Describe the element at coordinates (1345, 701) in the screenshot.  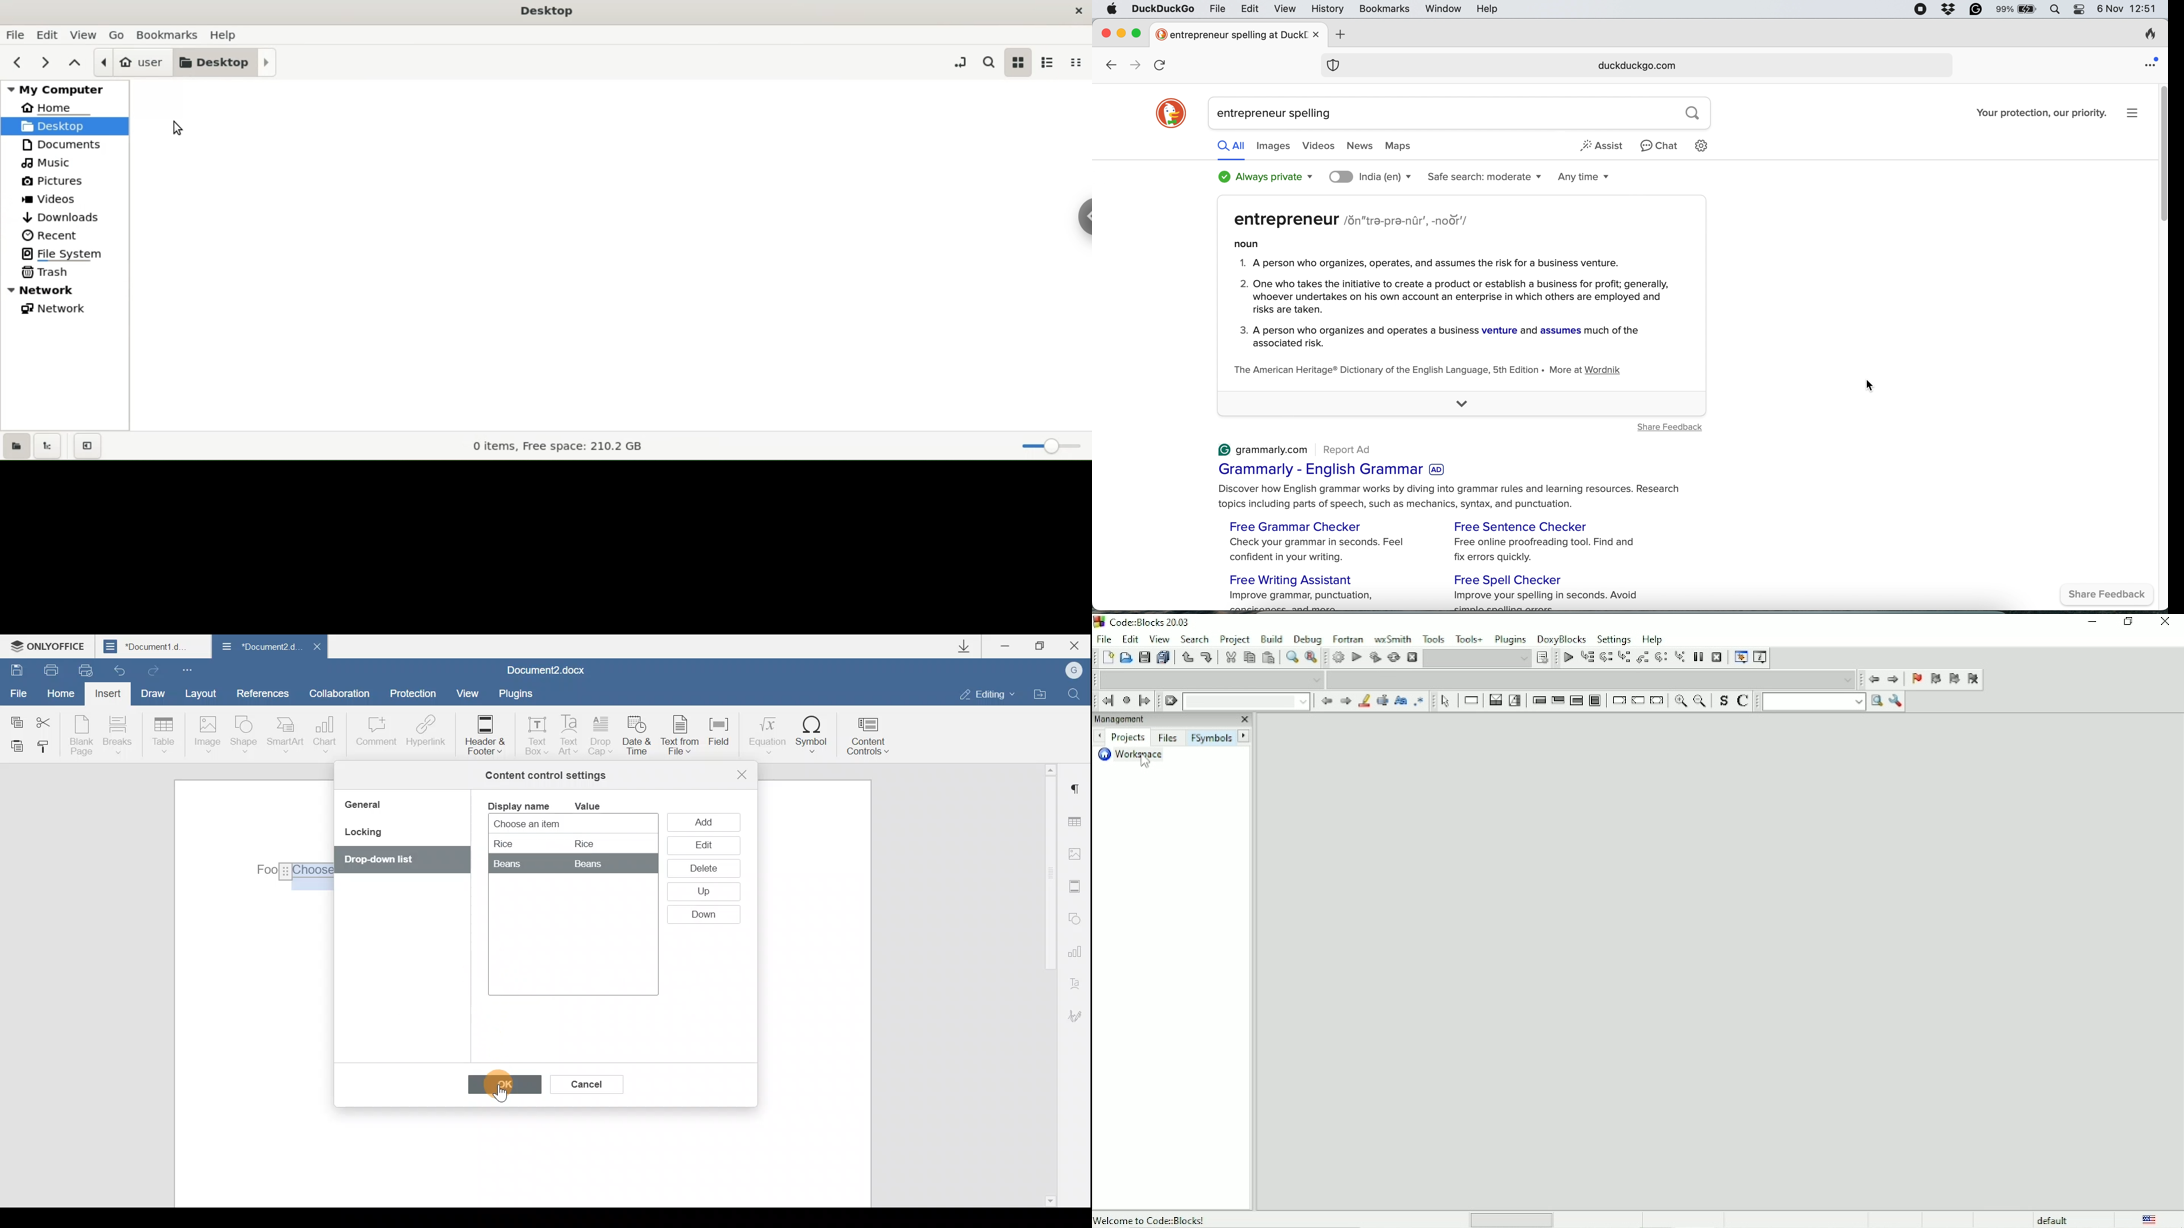
I see `Next` at that location.